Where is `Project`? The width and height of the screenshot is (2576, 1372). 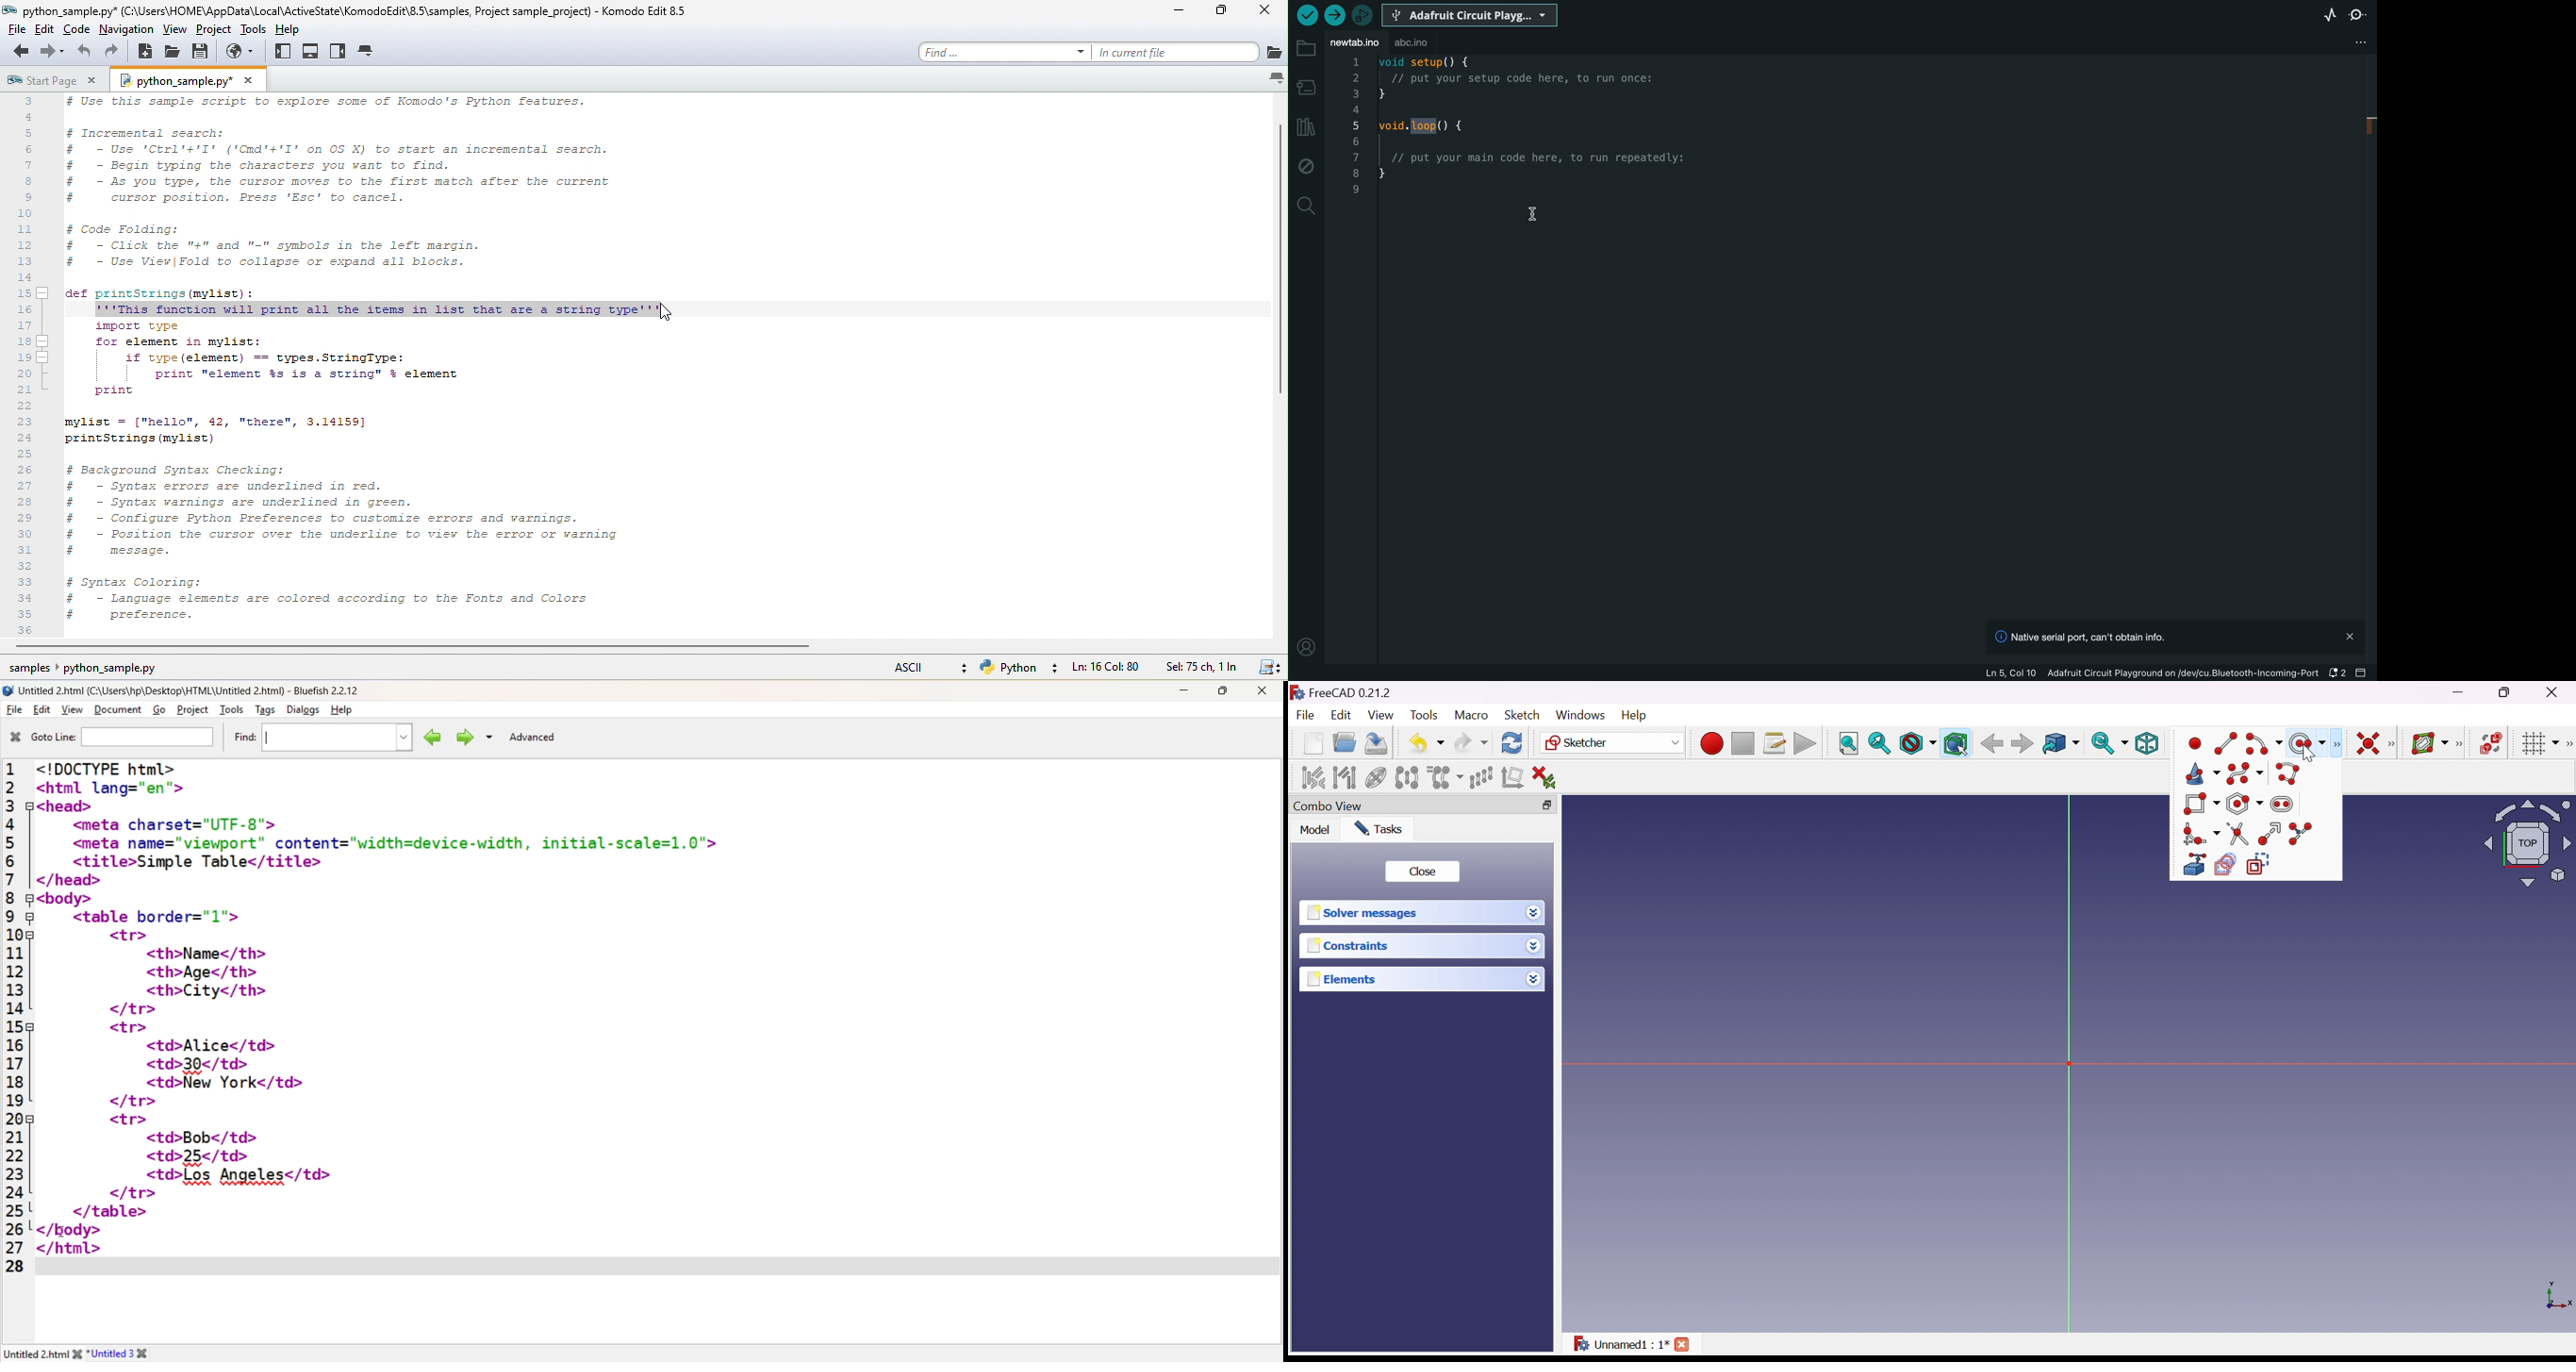
Project is located at coordinates (191, 709).